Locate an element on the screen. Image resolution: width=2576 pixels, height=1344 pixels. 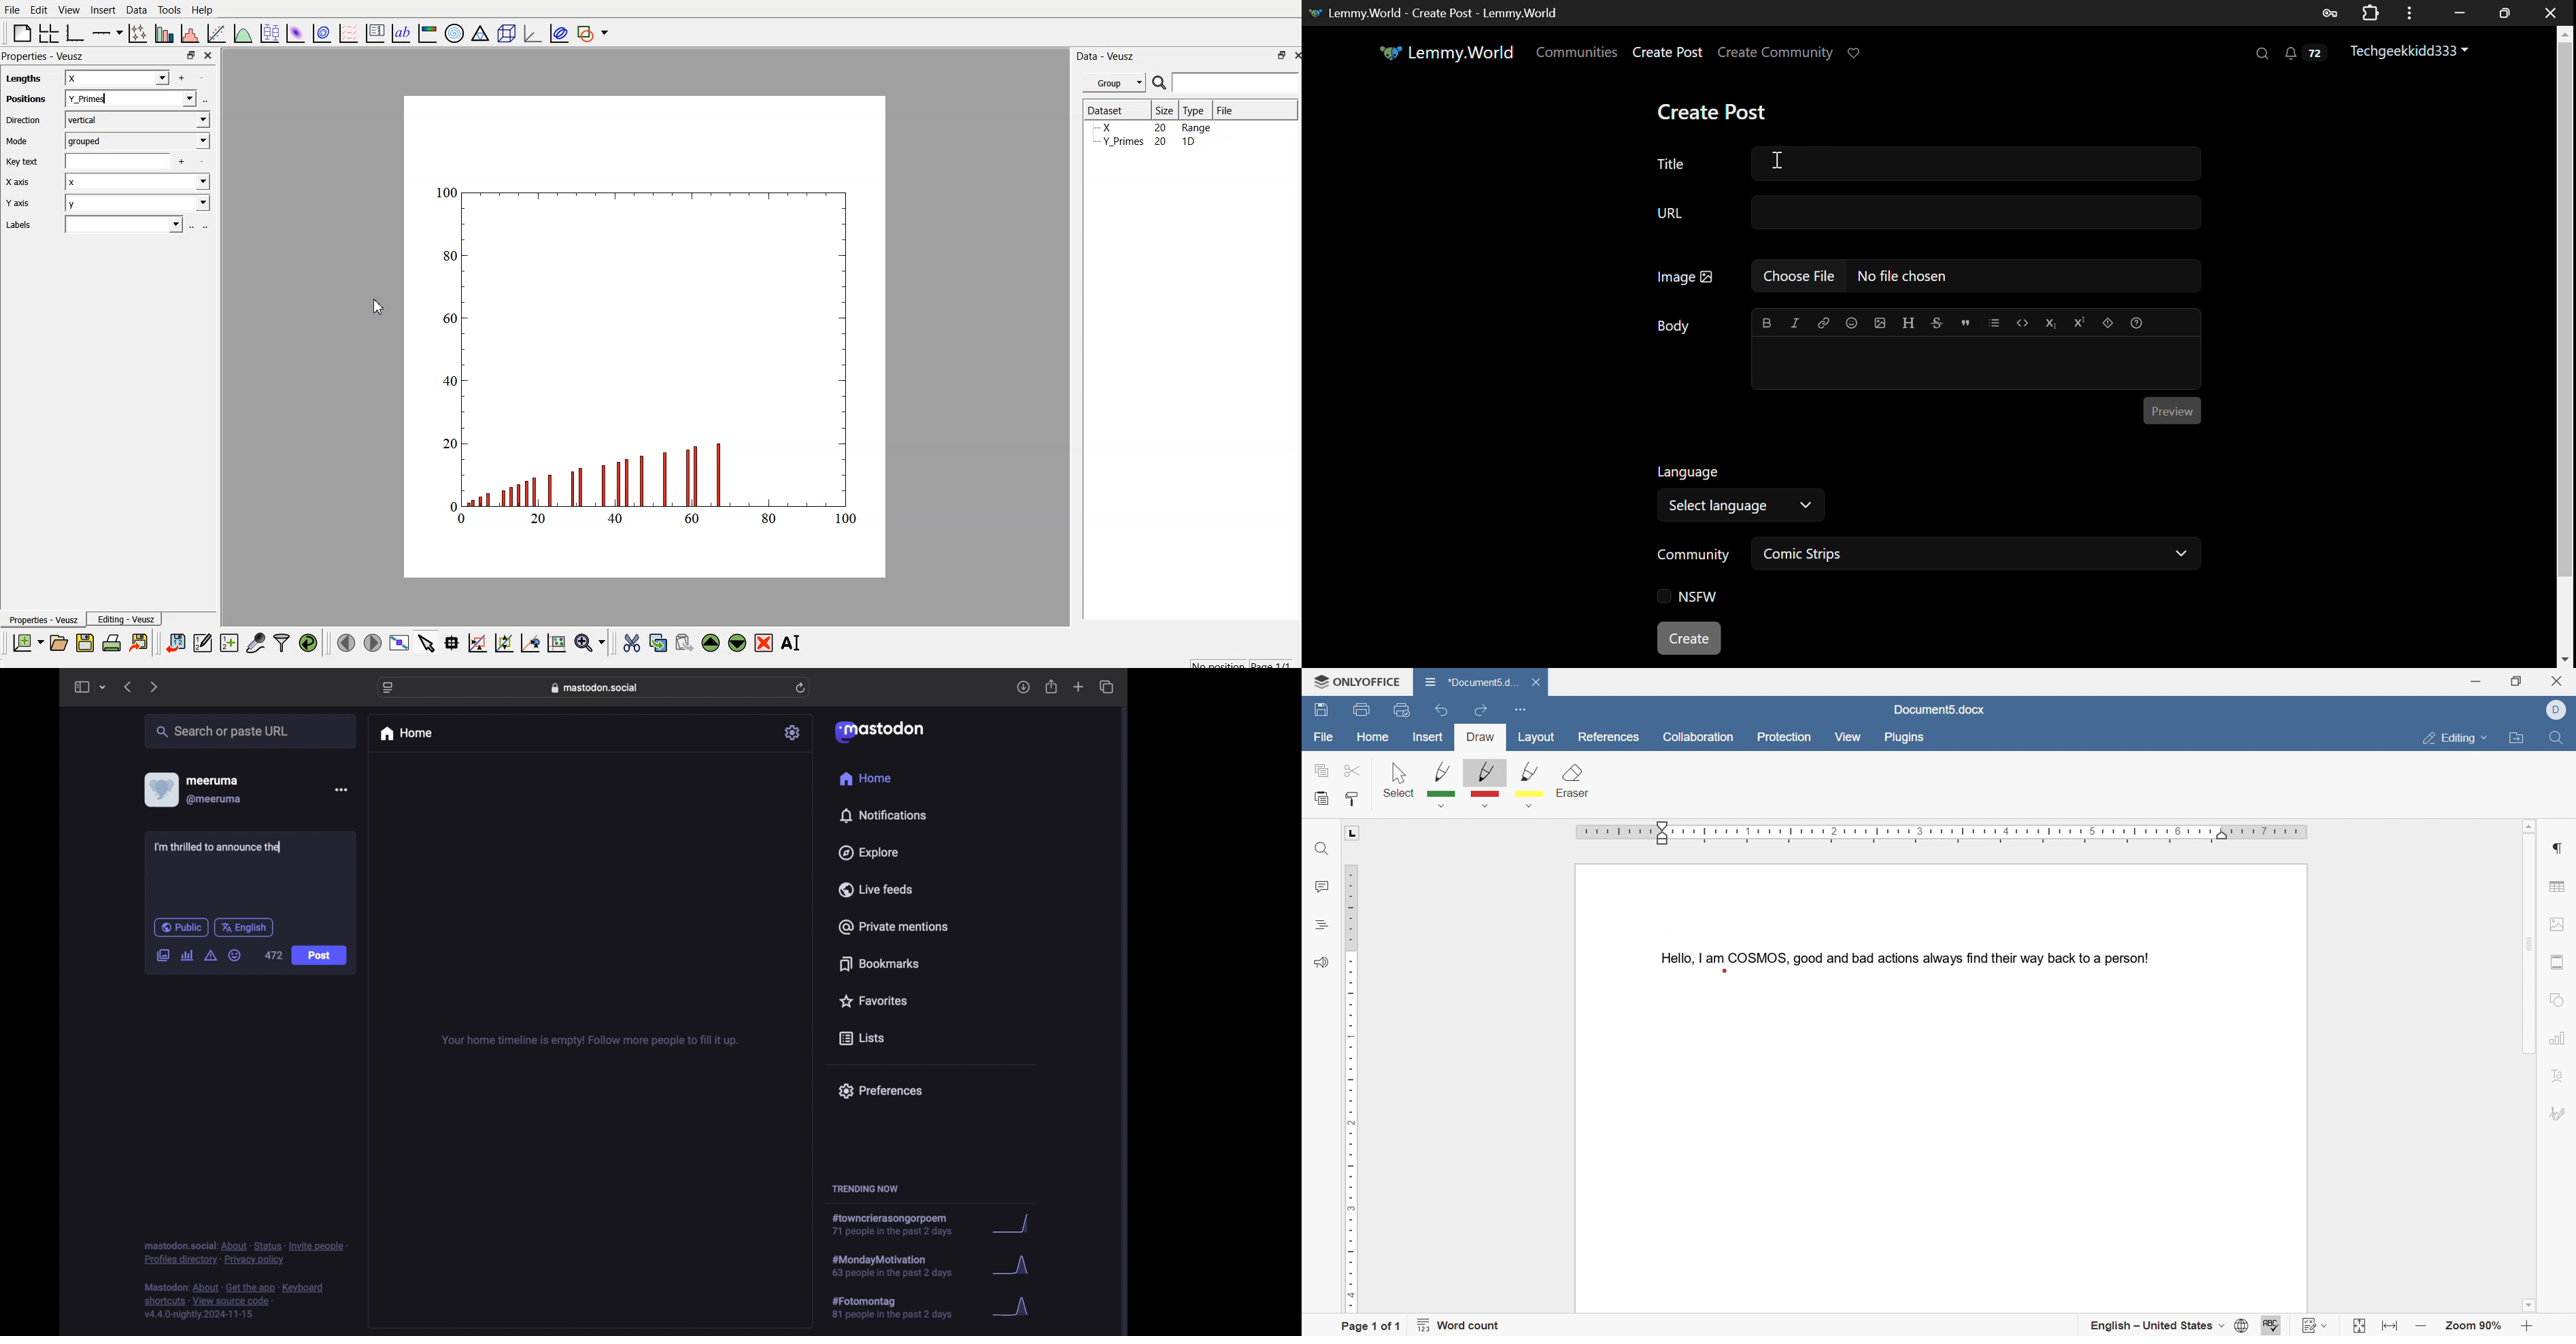
previous is located at coordinates (127, 687).